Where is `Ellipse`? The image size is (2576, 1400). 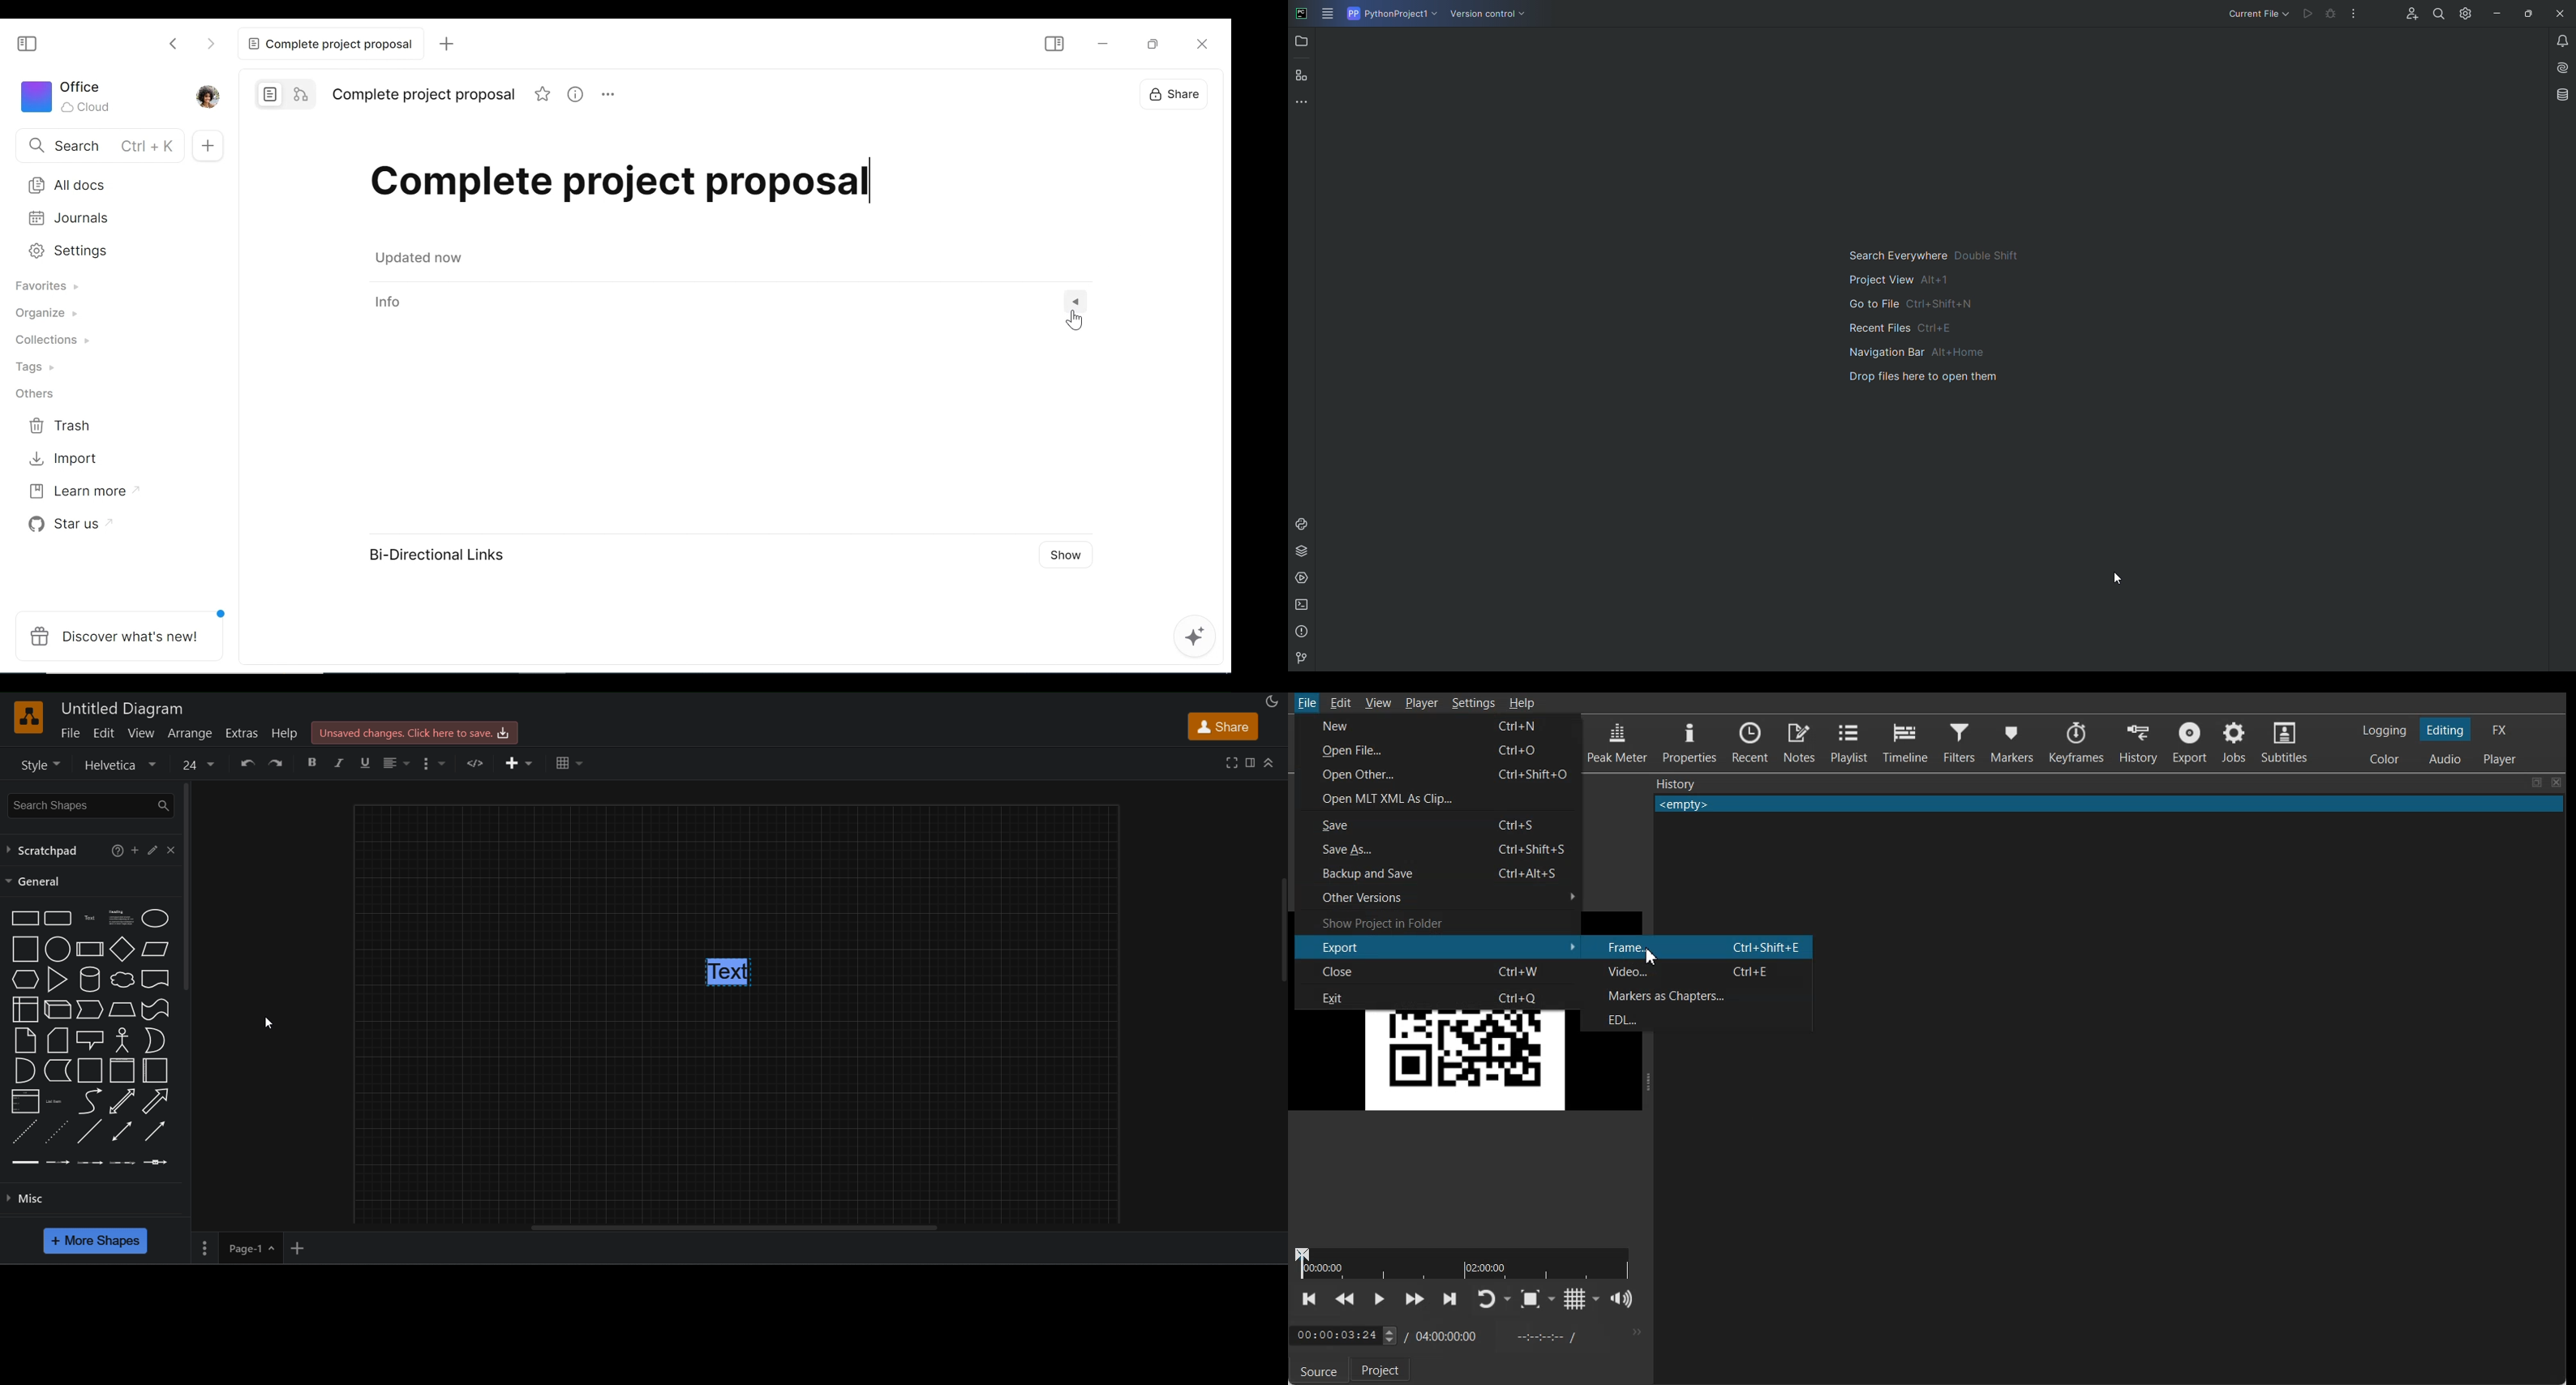 Ellipse is located at coordinates (156, 919).